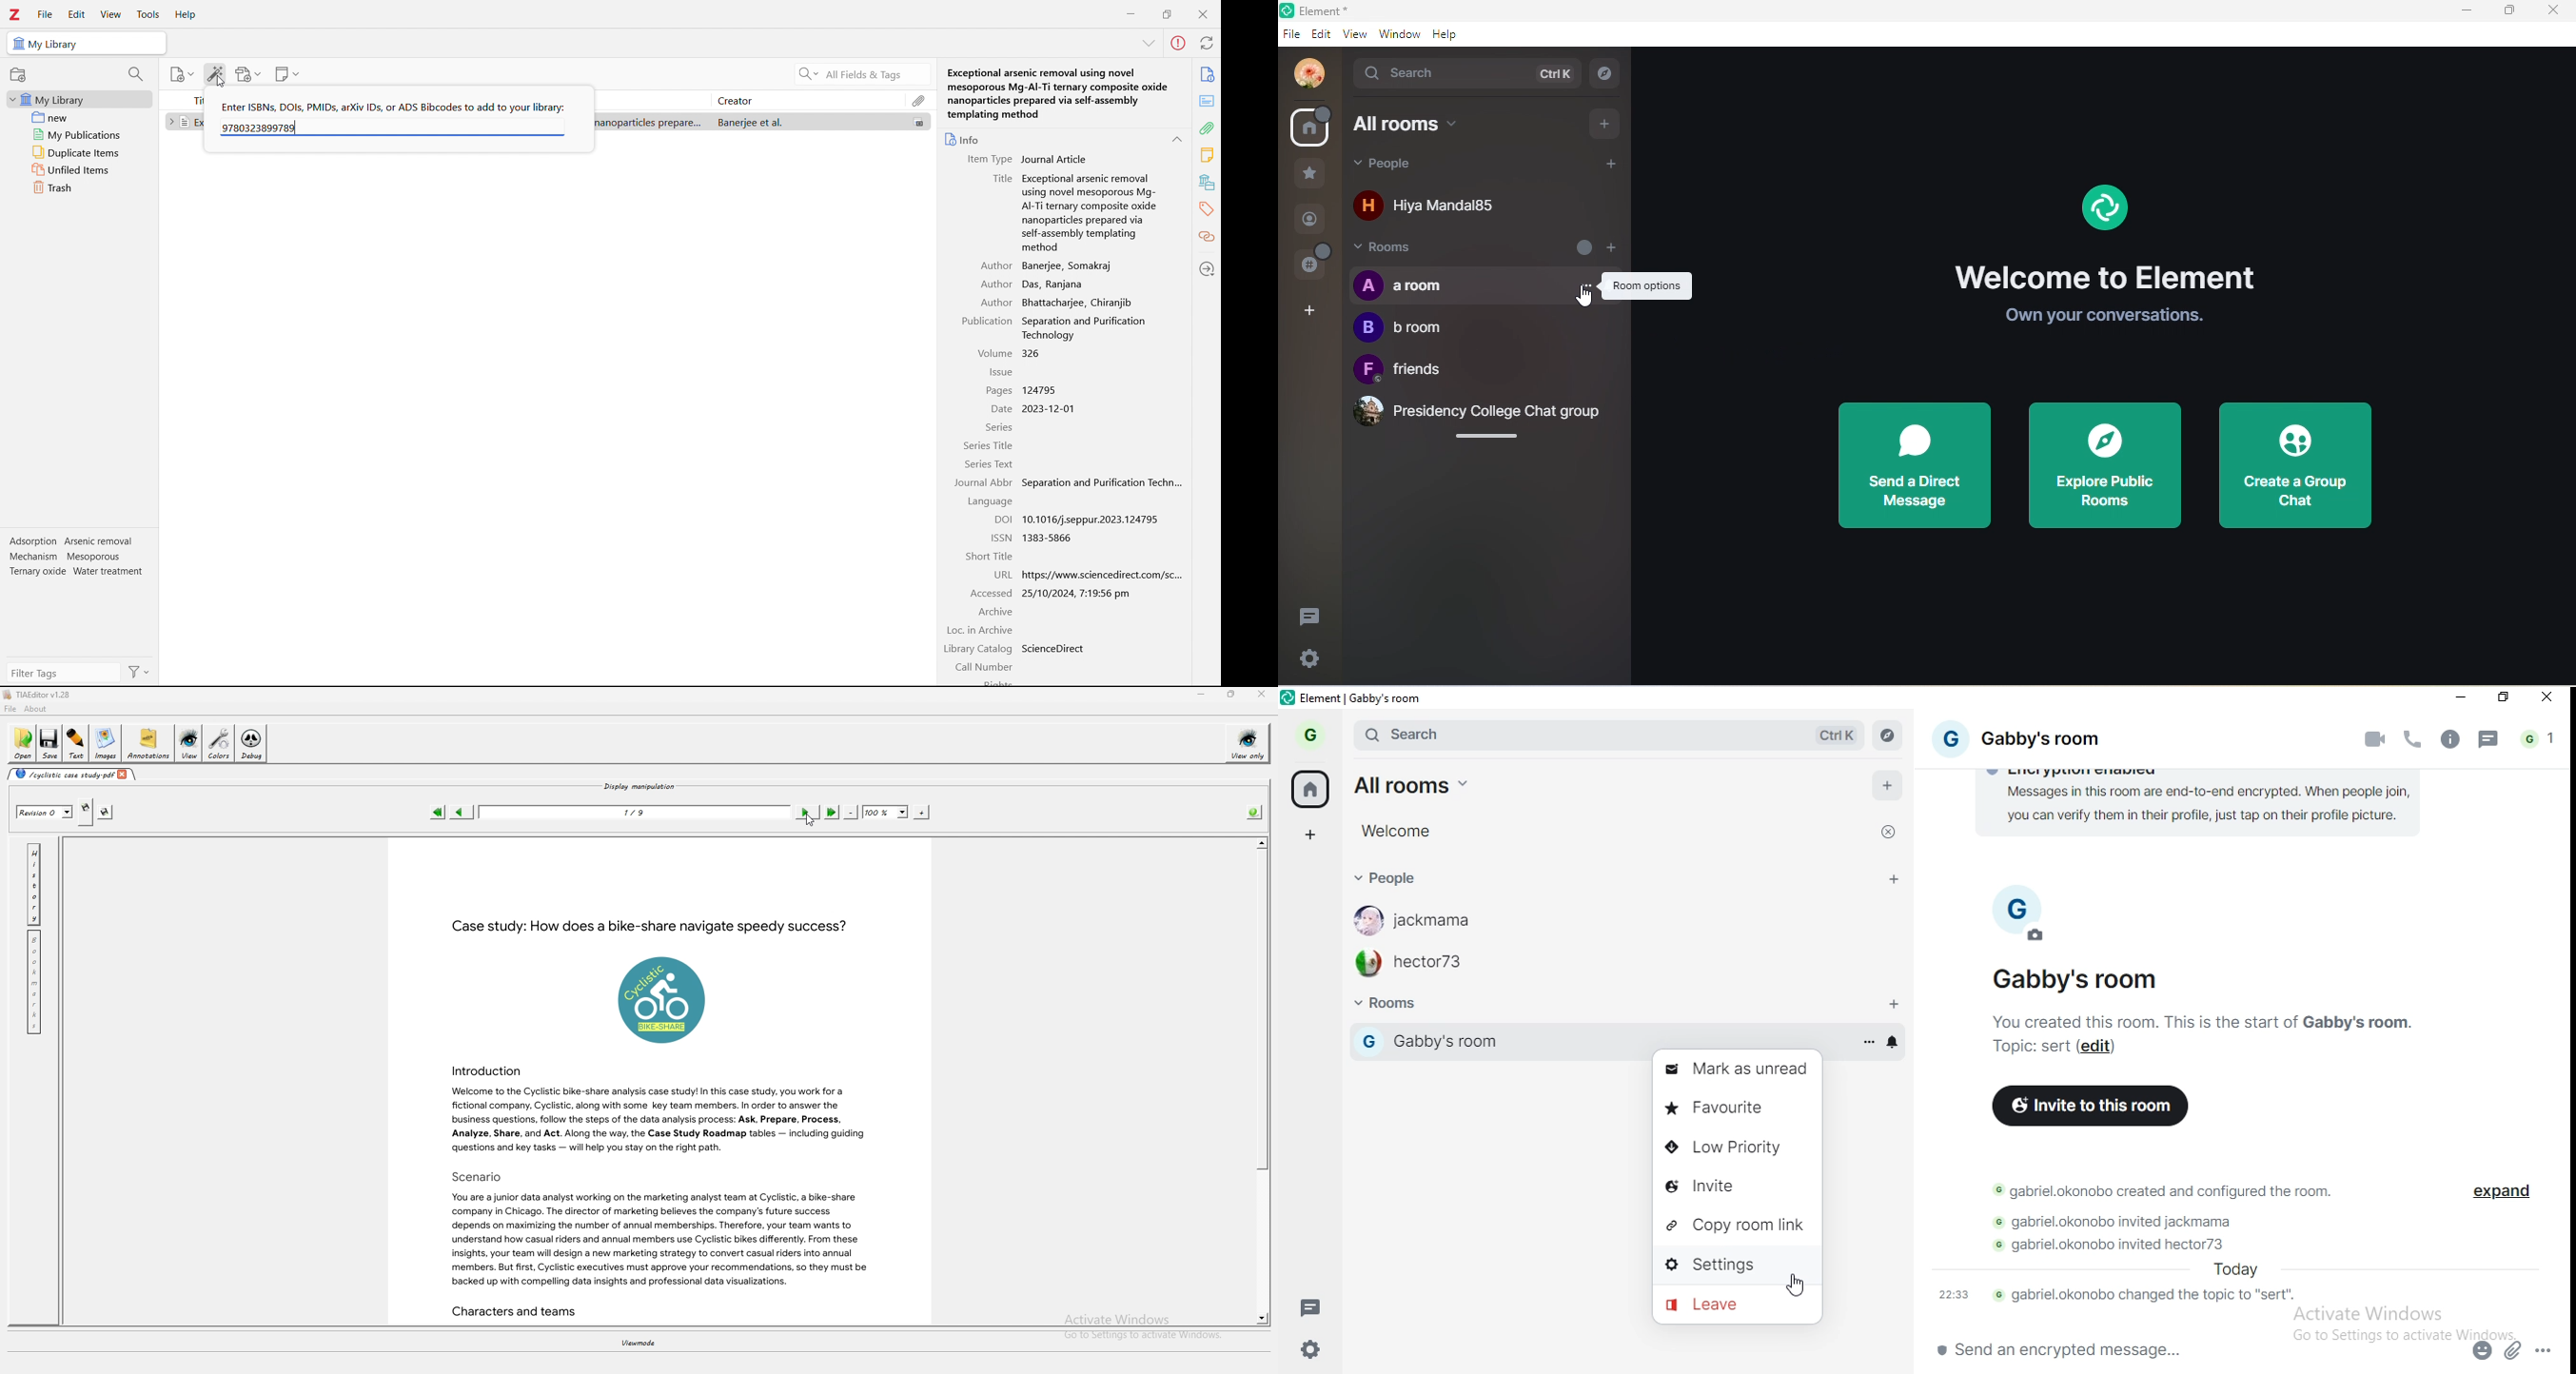  What do you see at coordinates (2295, 469) in the screenshot?
I see `create a group chat` at bounding box center [2295, 469].